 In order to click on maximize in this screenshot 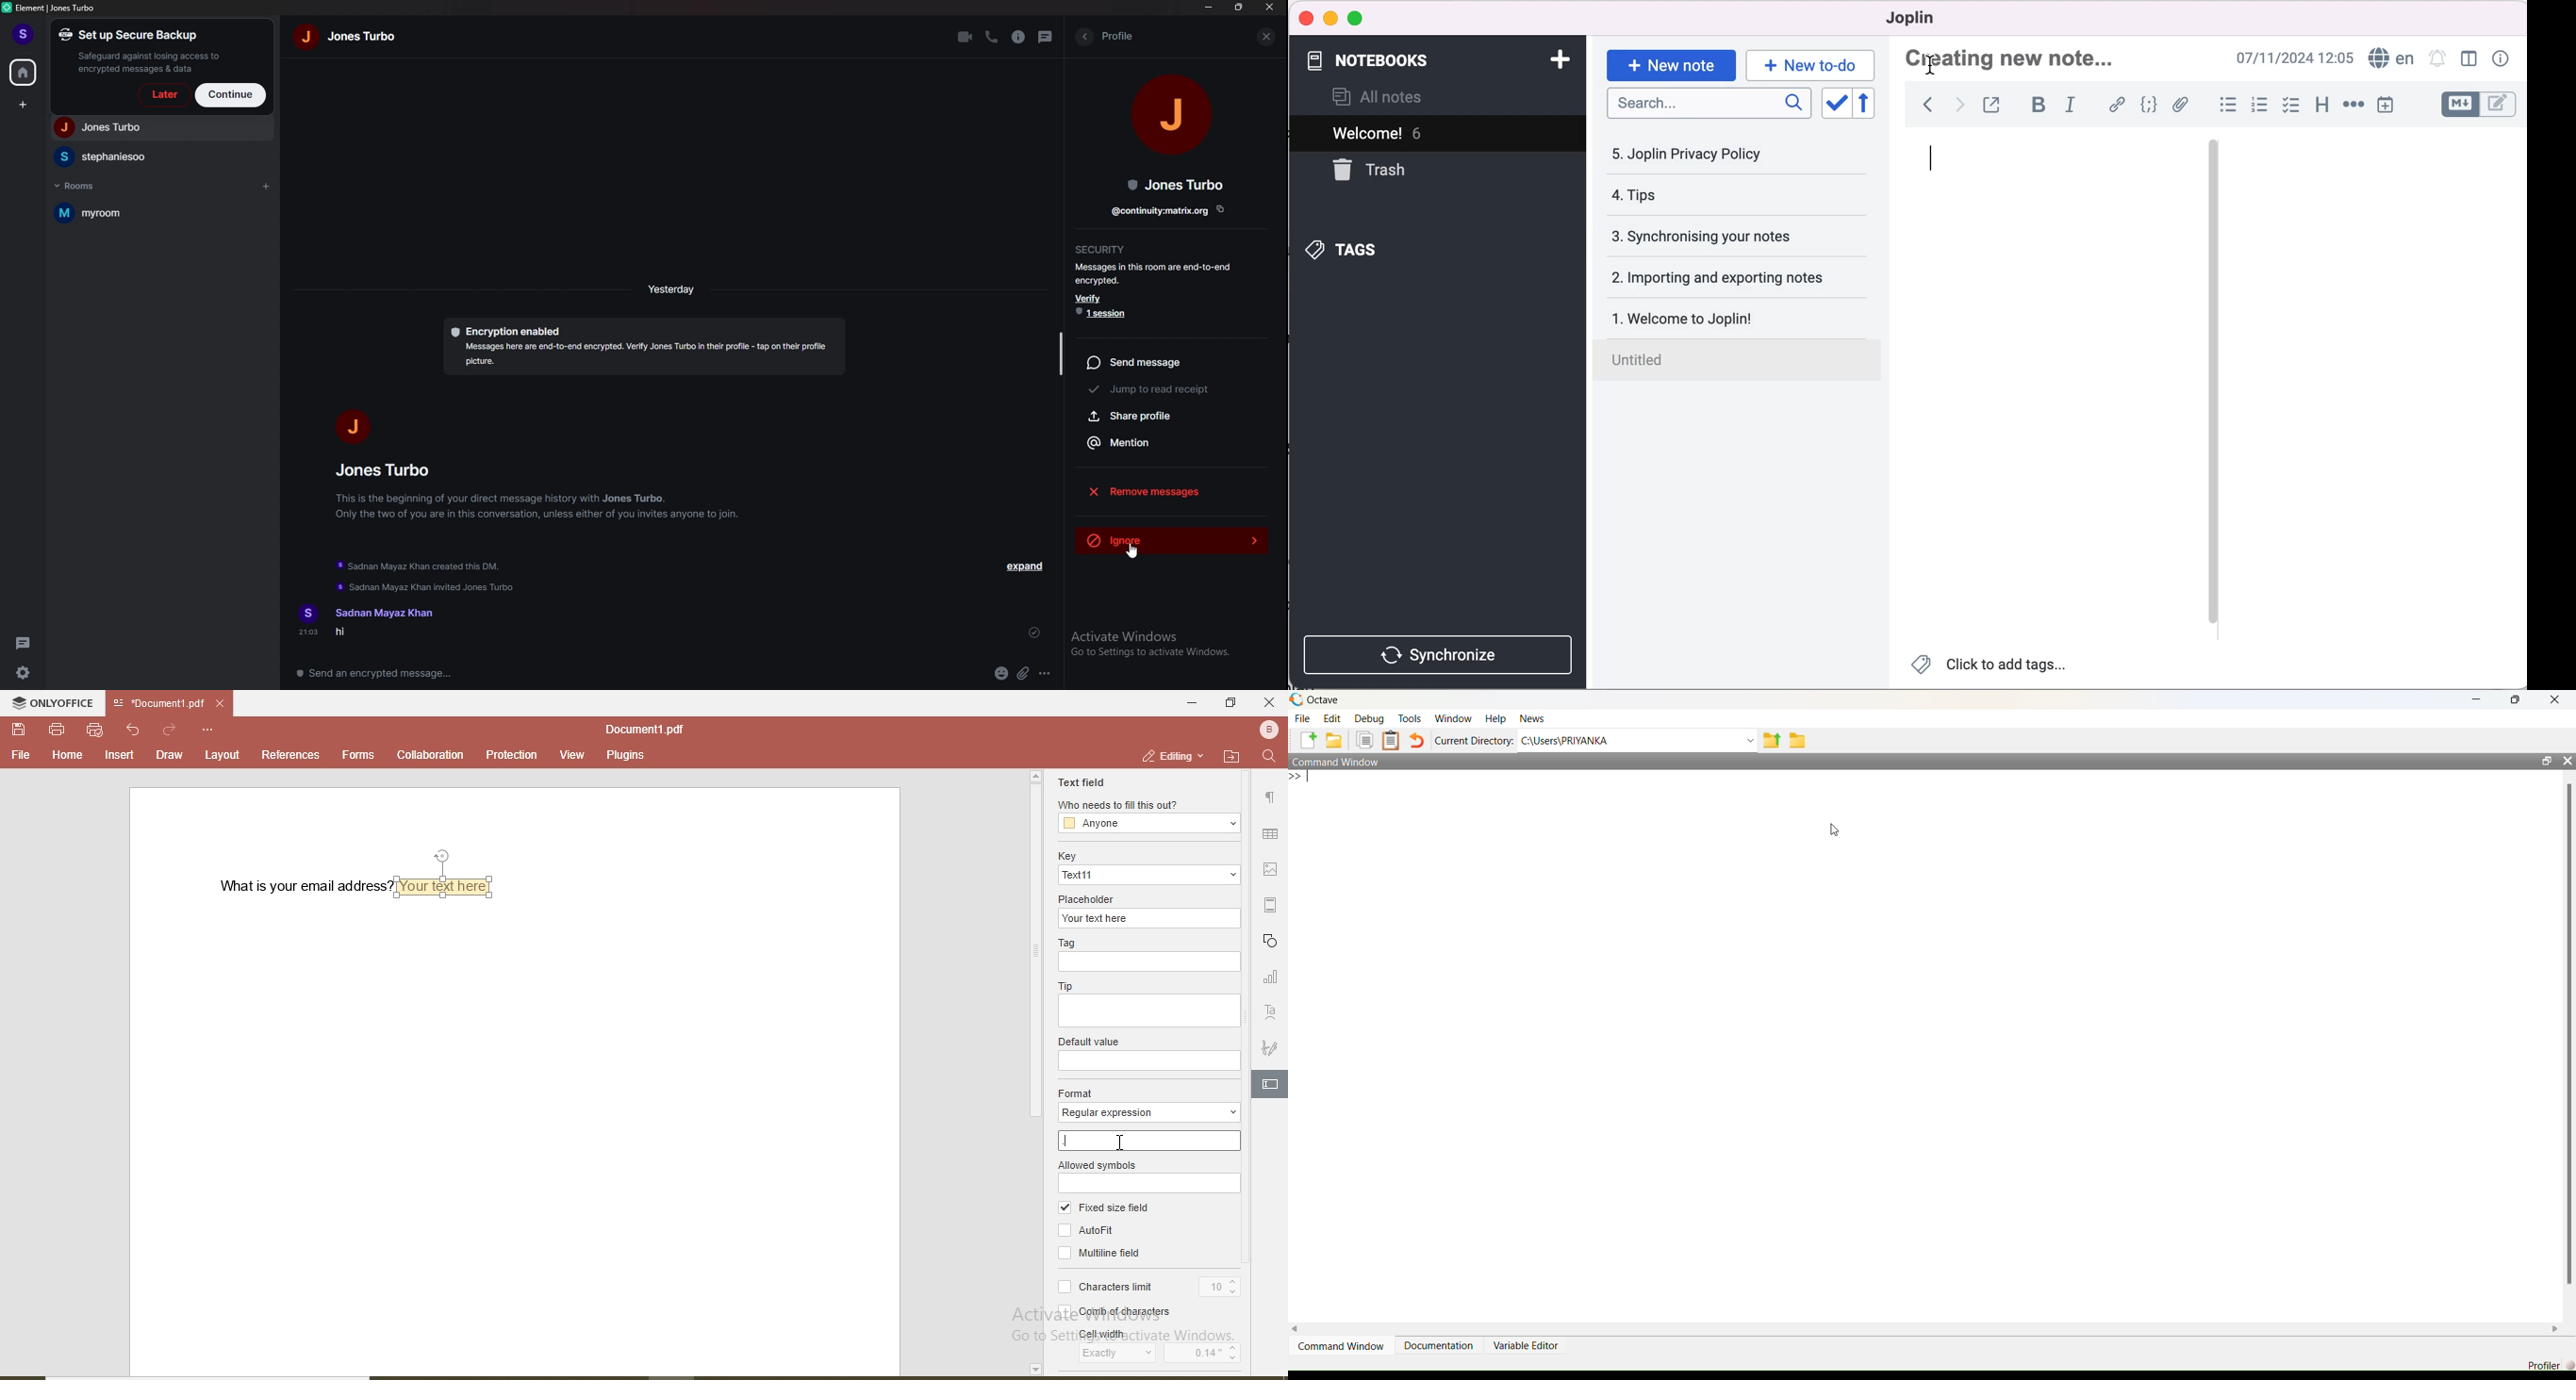, I will do `click(1358, 18)`.